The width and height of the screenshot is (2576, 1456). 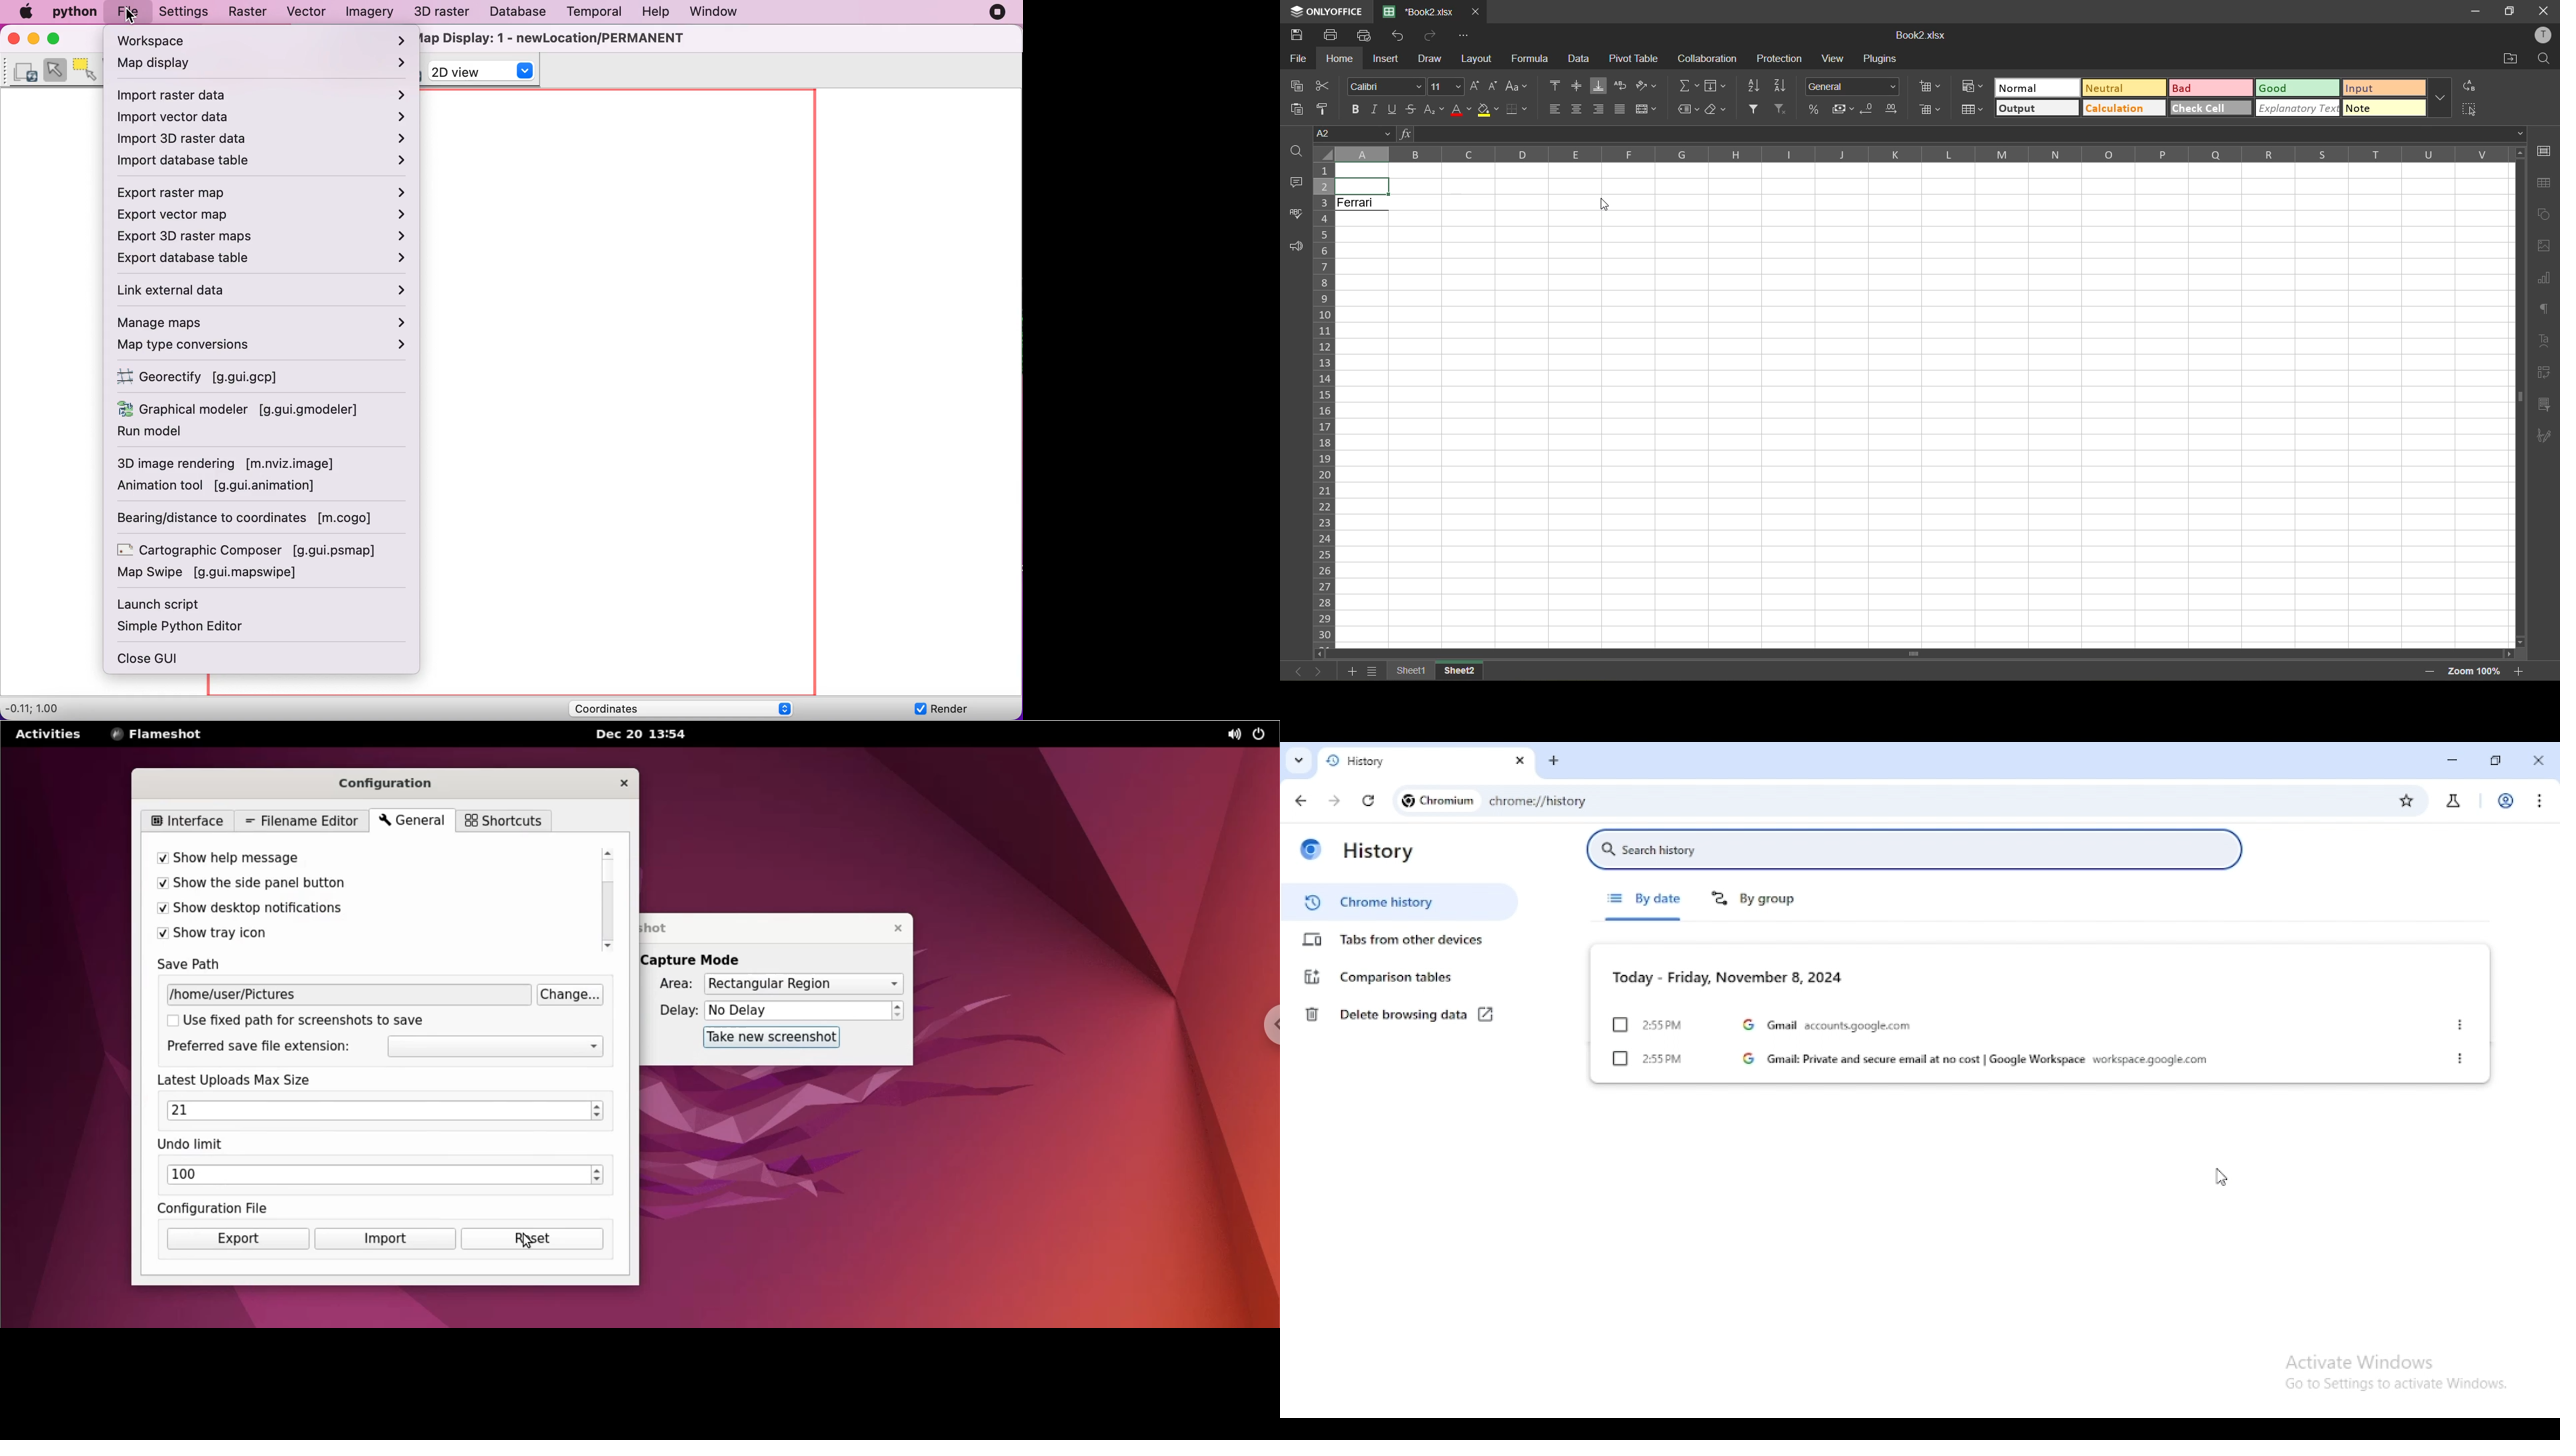 I want to click on zoom out, so click(x=2429, y=671).